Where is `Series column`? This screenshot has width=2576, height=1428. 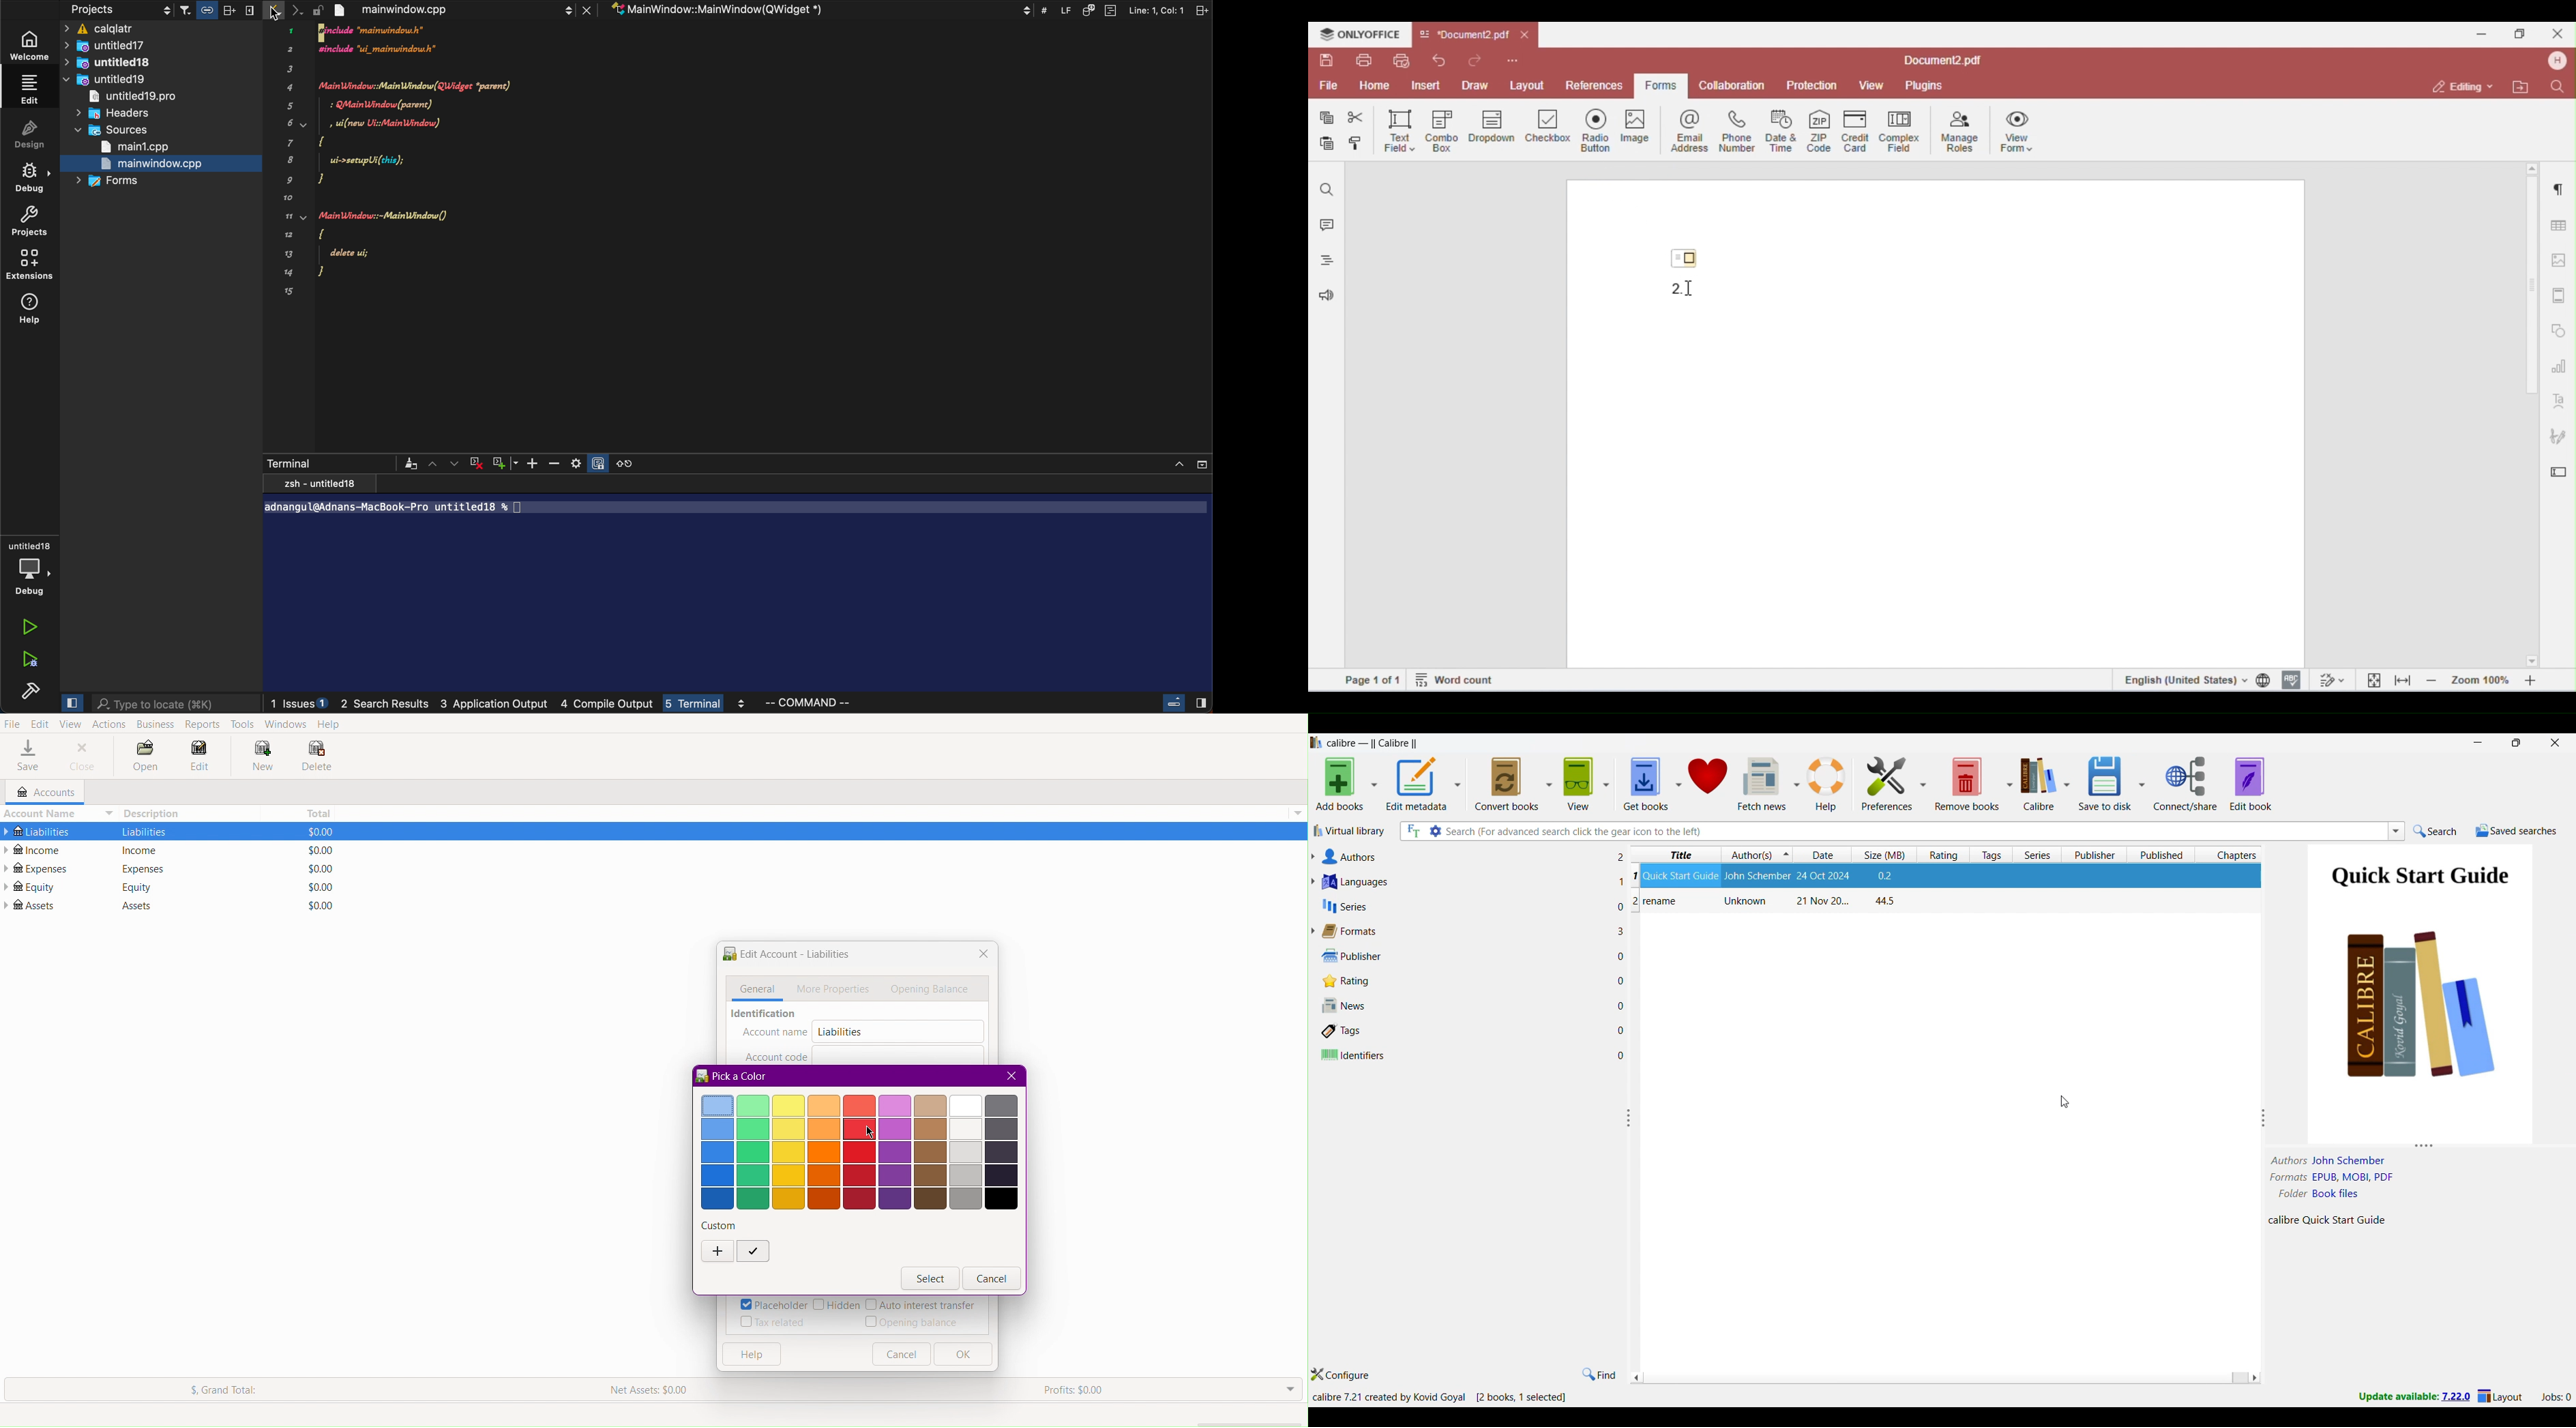
Series column is located at coordinates (2037, 855).